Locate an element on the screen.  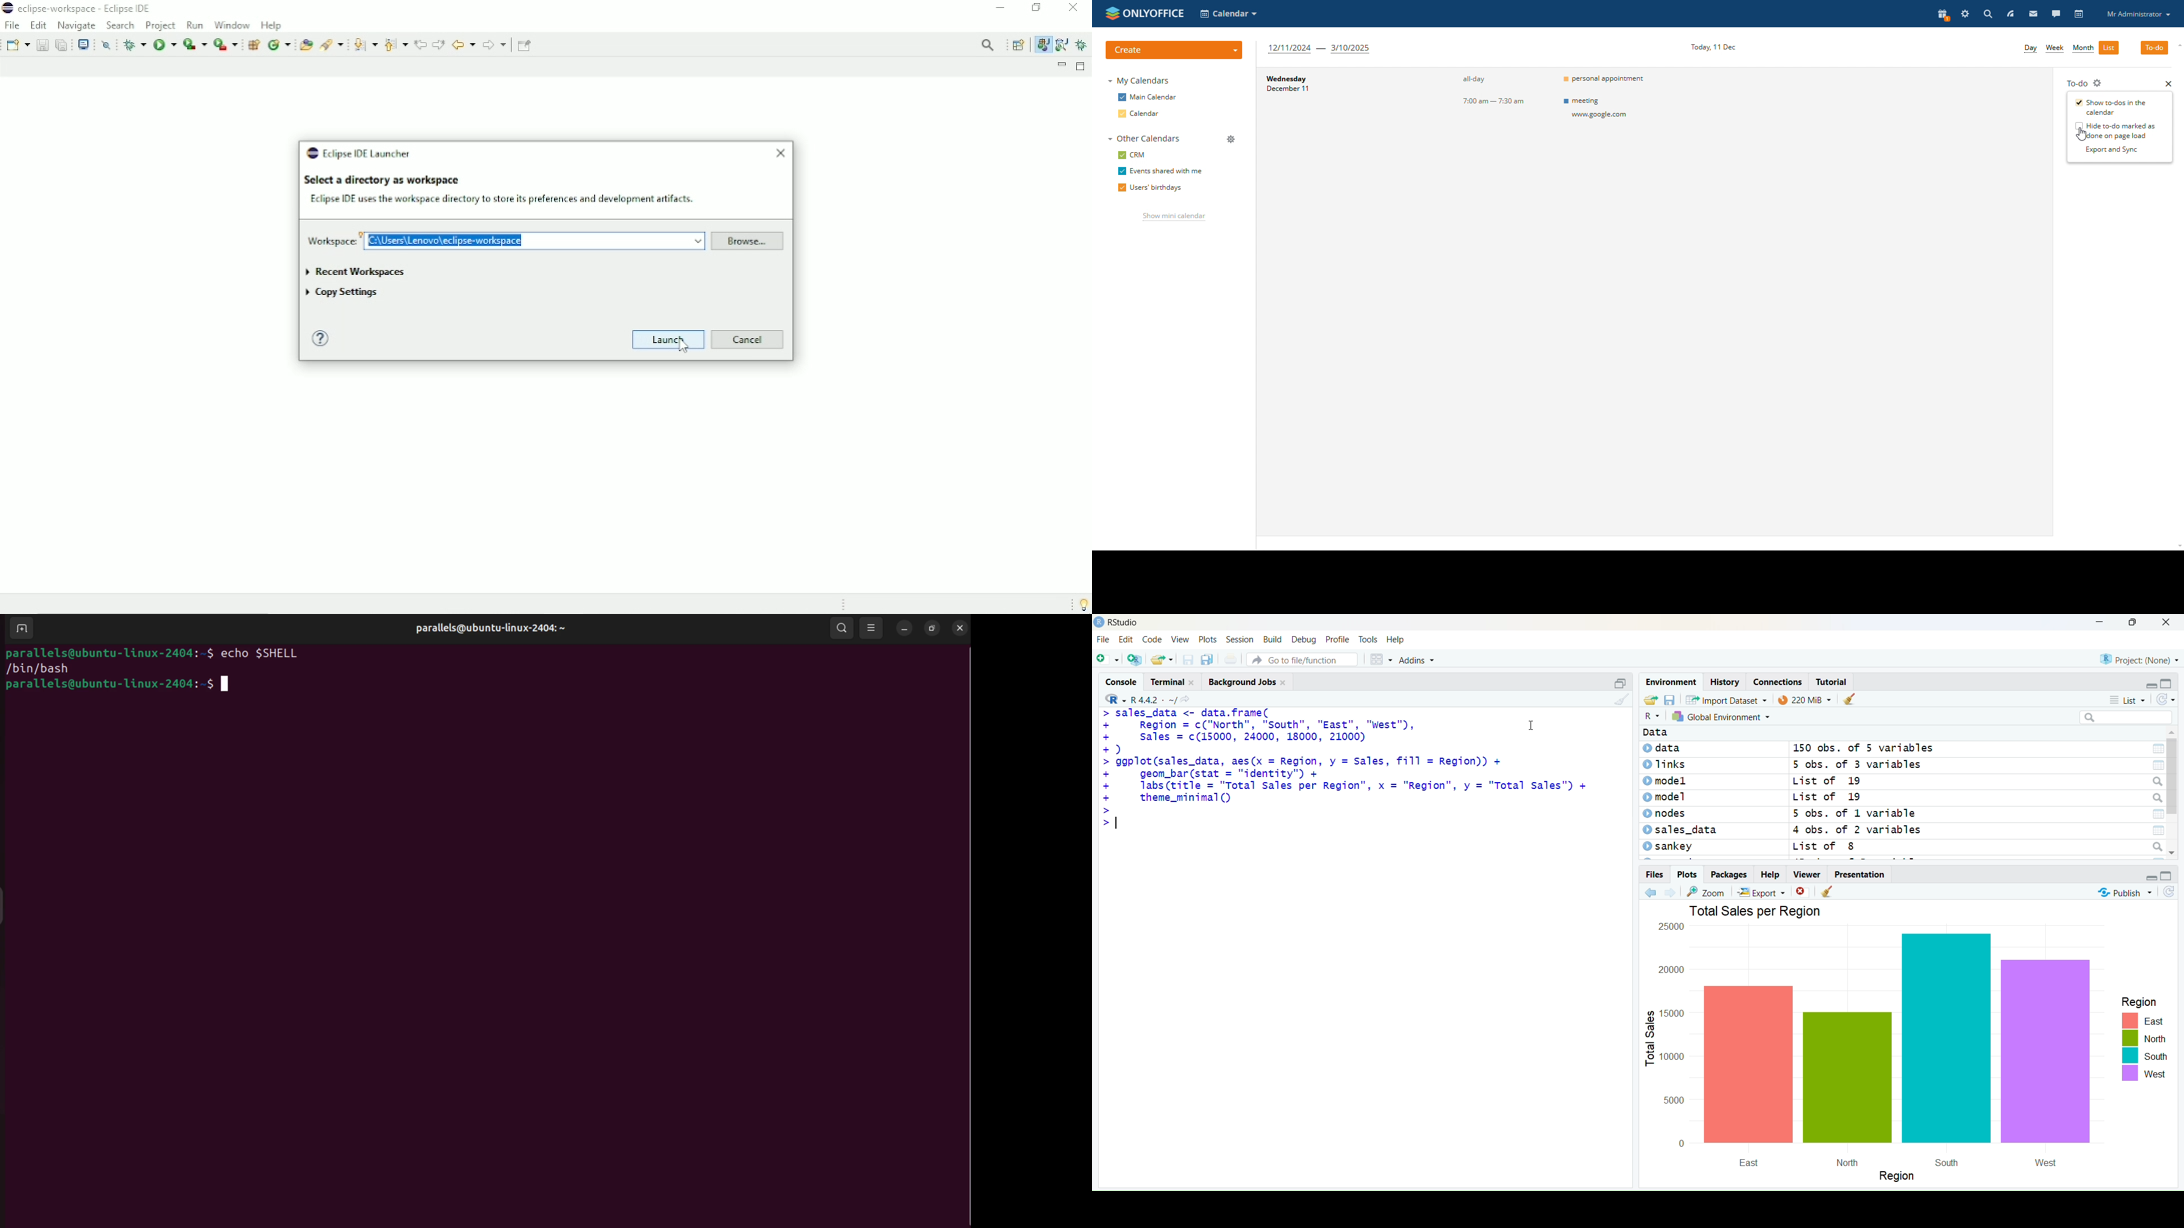
maximise is located at coordinates (2135, 622).